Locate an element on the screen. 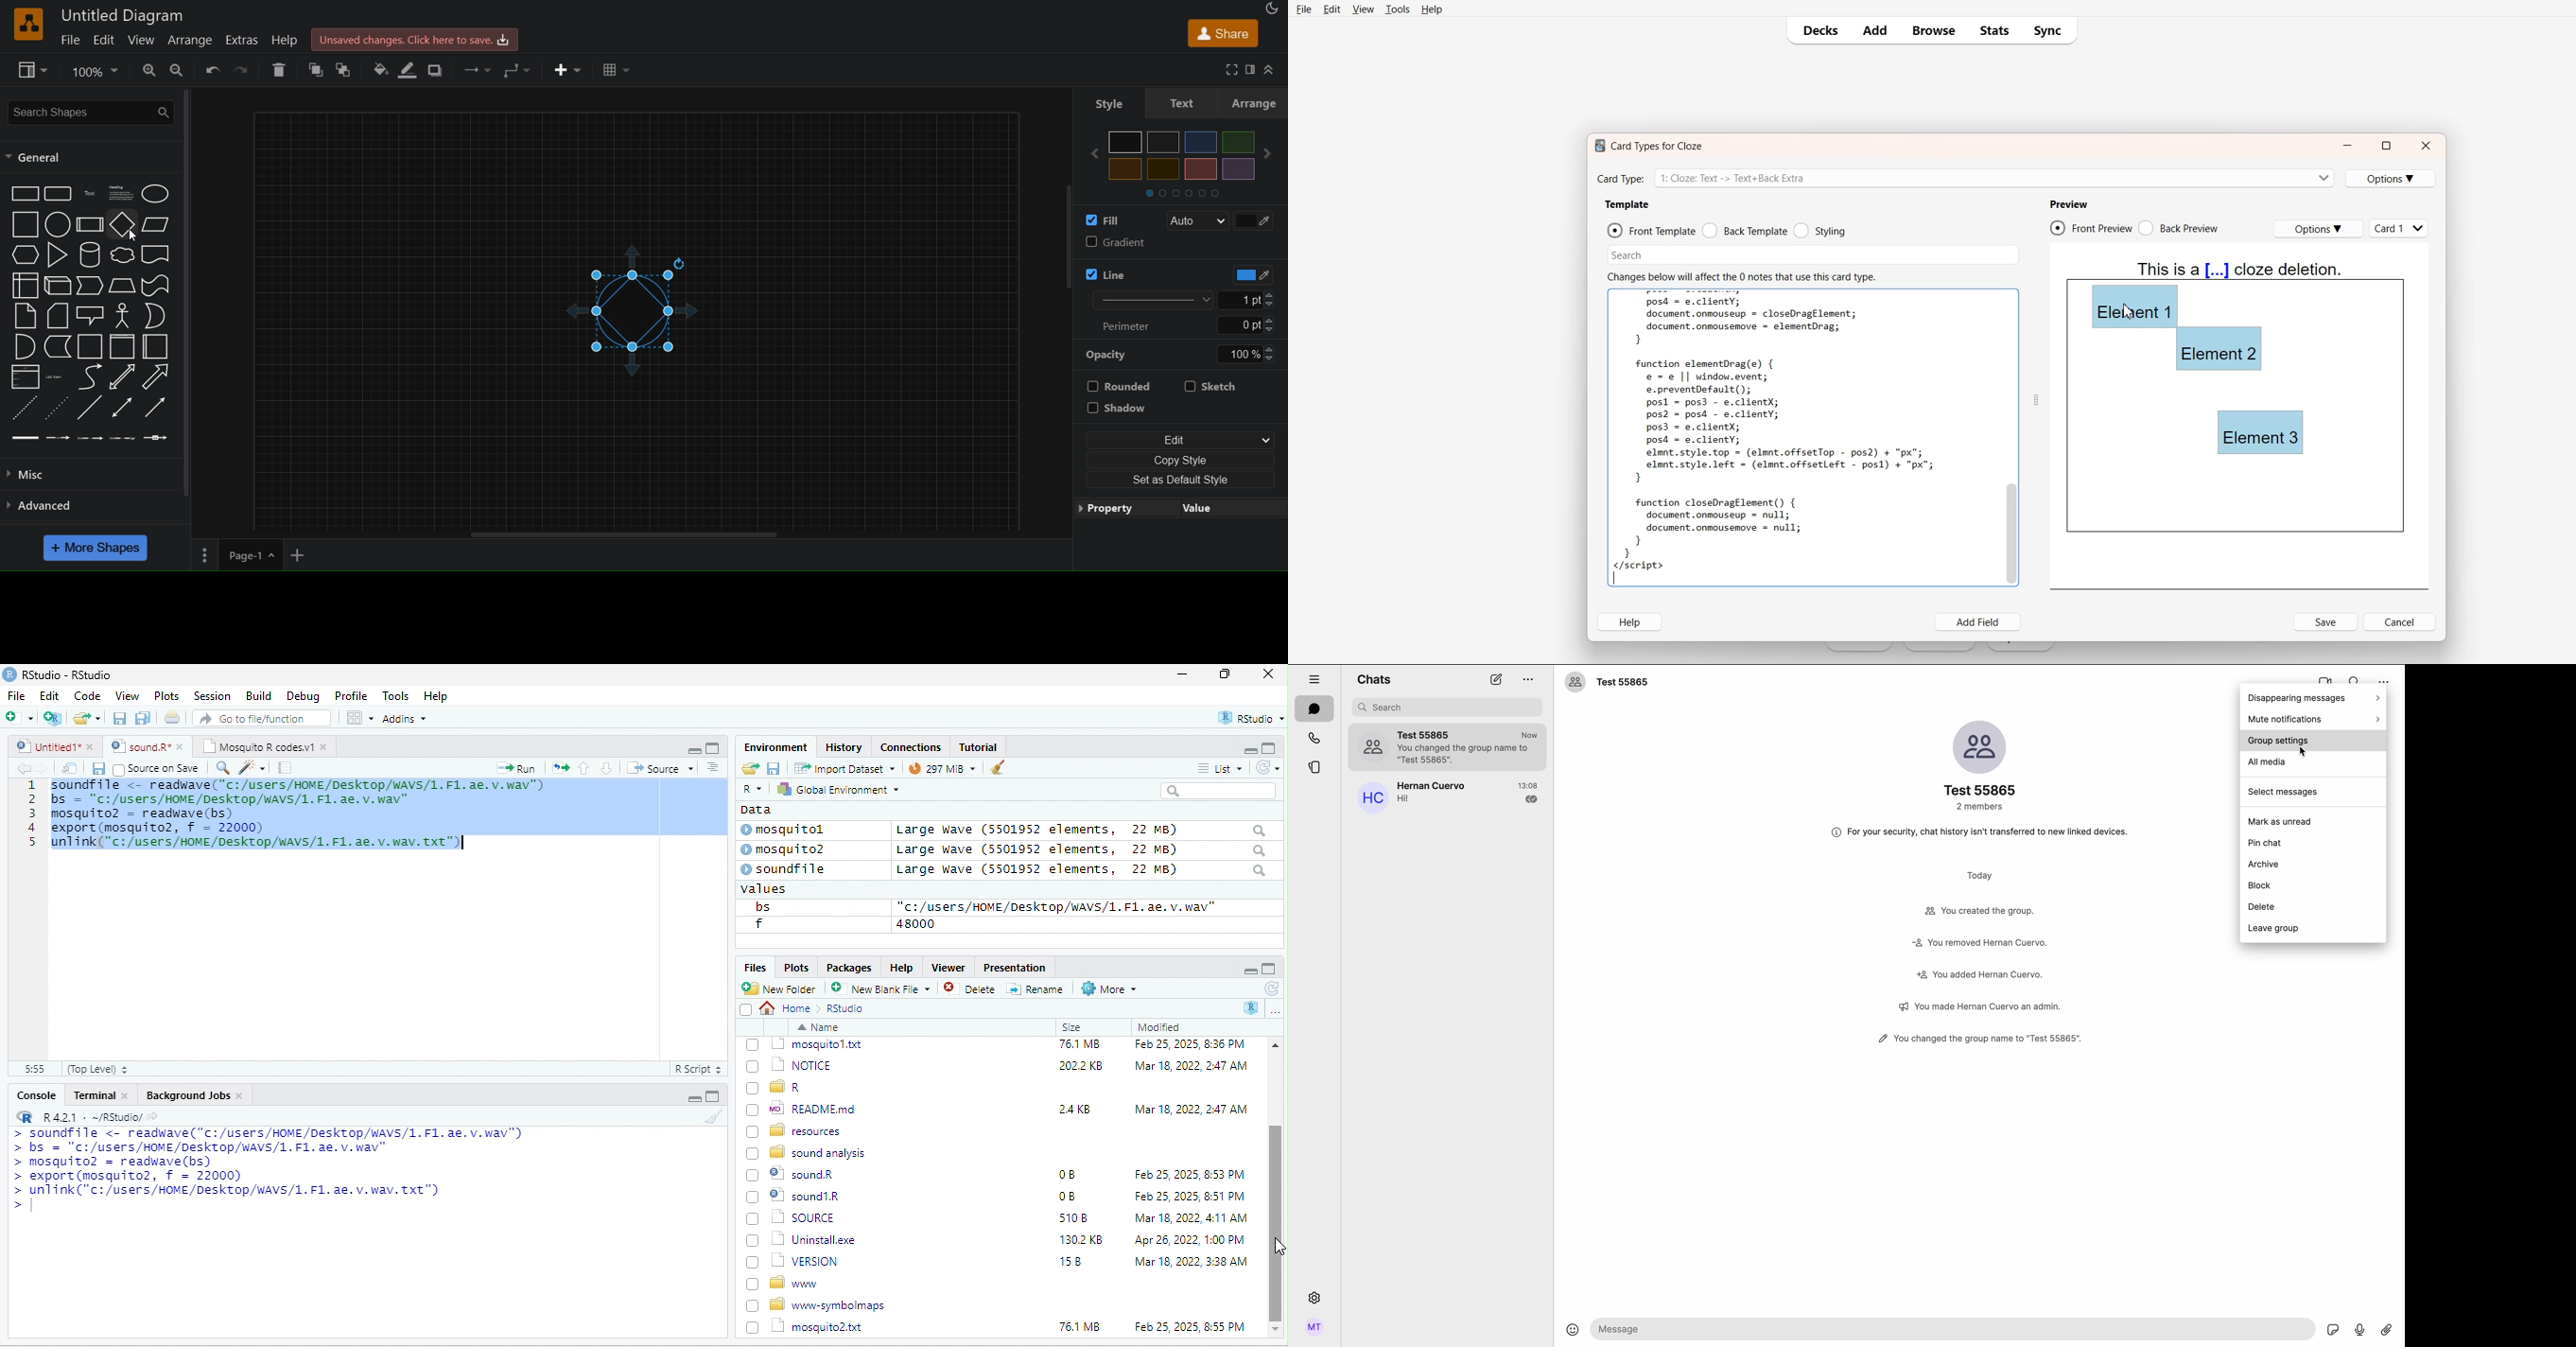  =] Rename is located at coordinates (1036, 988).